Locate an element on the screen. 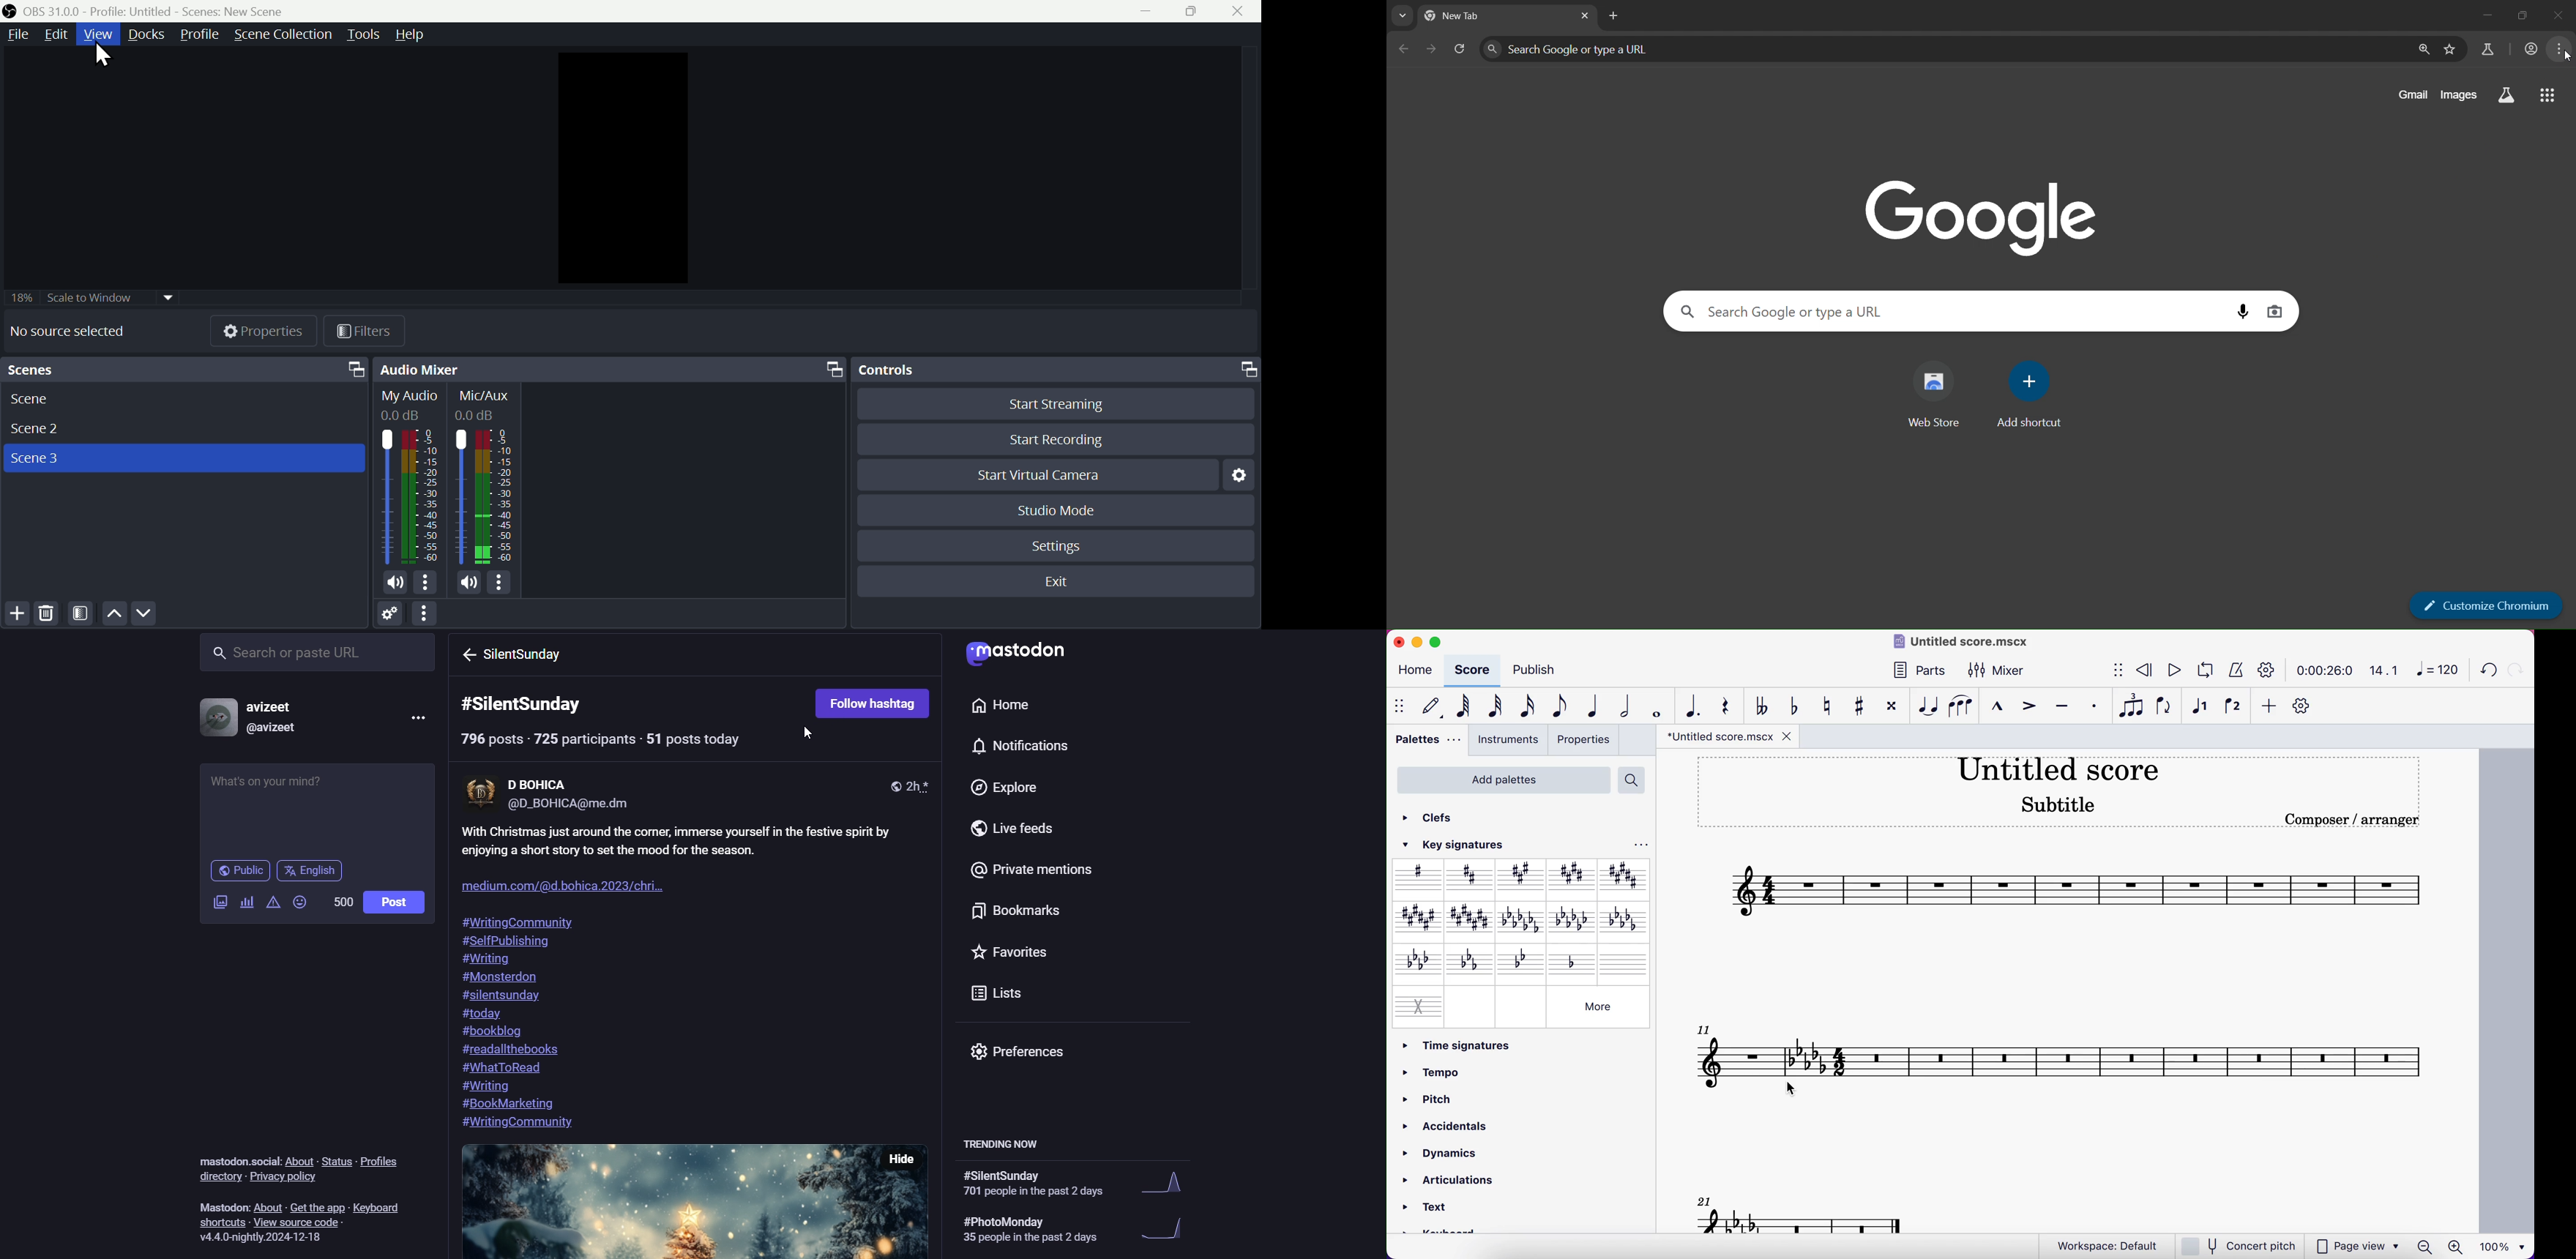  keyboard is located at coordinates (383, 1208).